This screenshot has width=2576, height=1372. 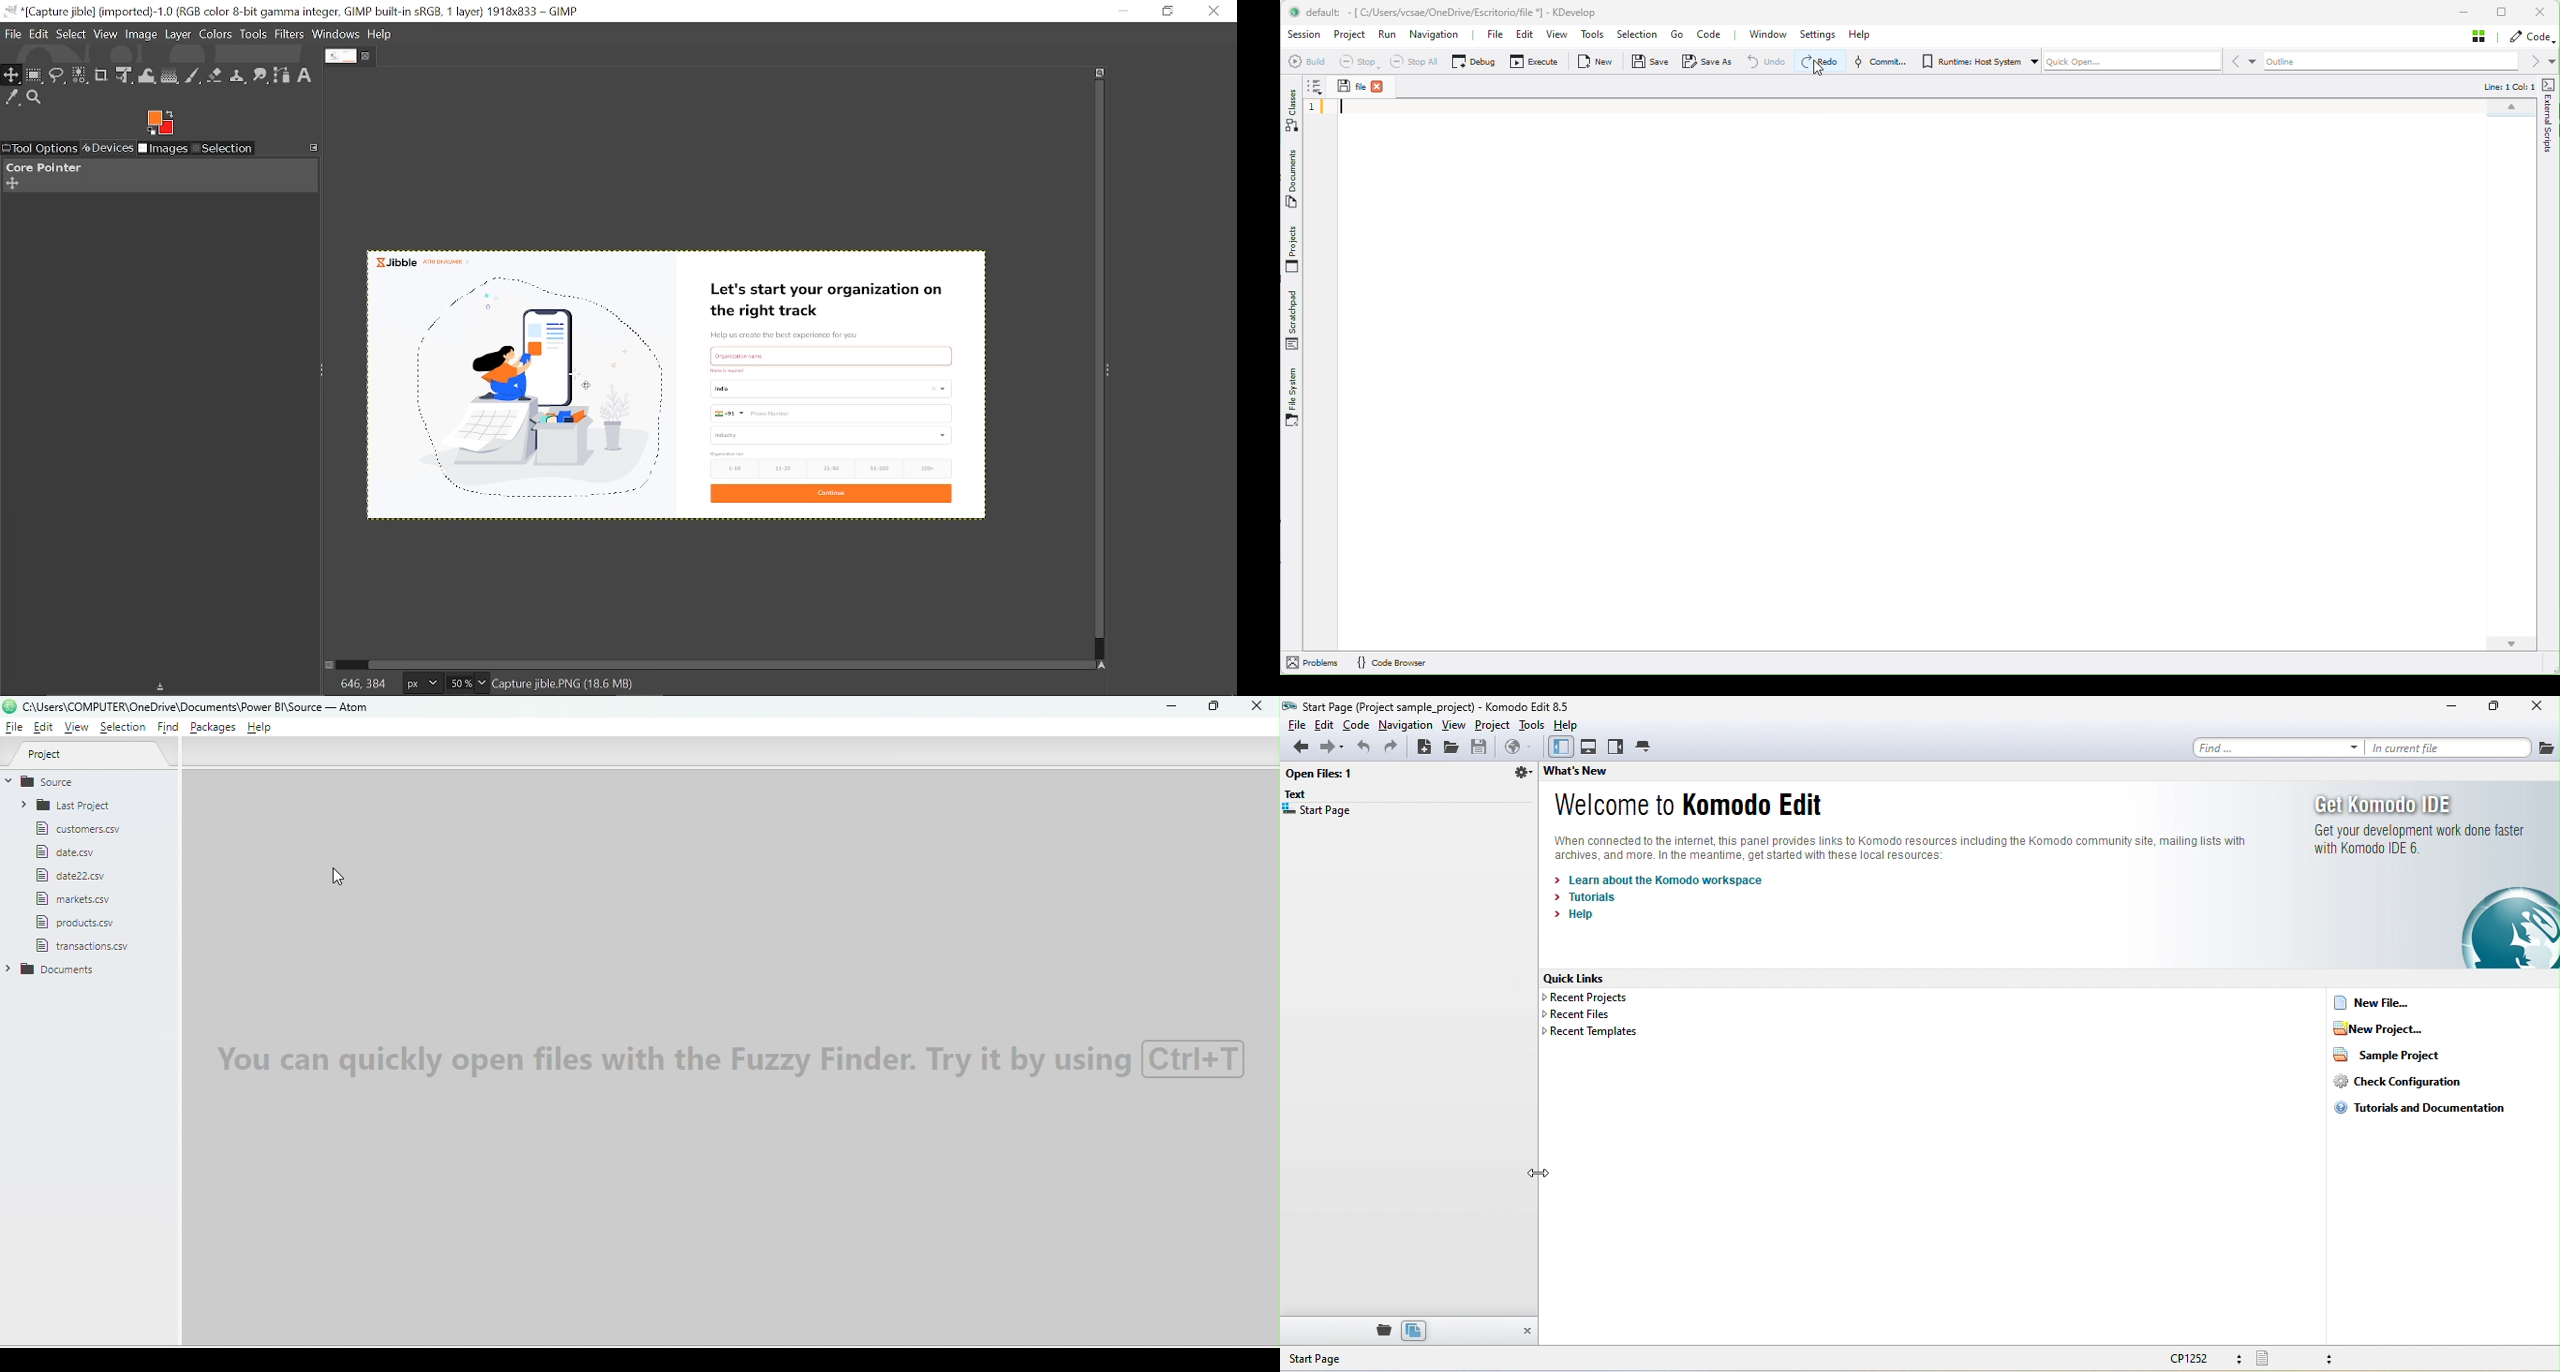 I want to click on Select by color, so click(x=80, y=76).